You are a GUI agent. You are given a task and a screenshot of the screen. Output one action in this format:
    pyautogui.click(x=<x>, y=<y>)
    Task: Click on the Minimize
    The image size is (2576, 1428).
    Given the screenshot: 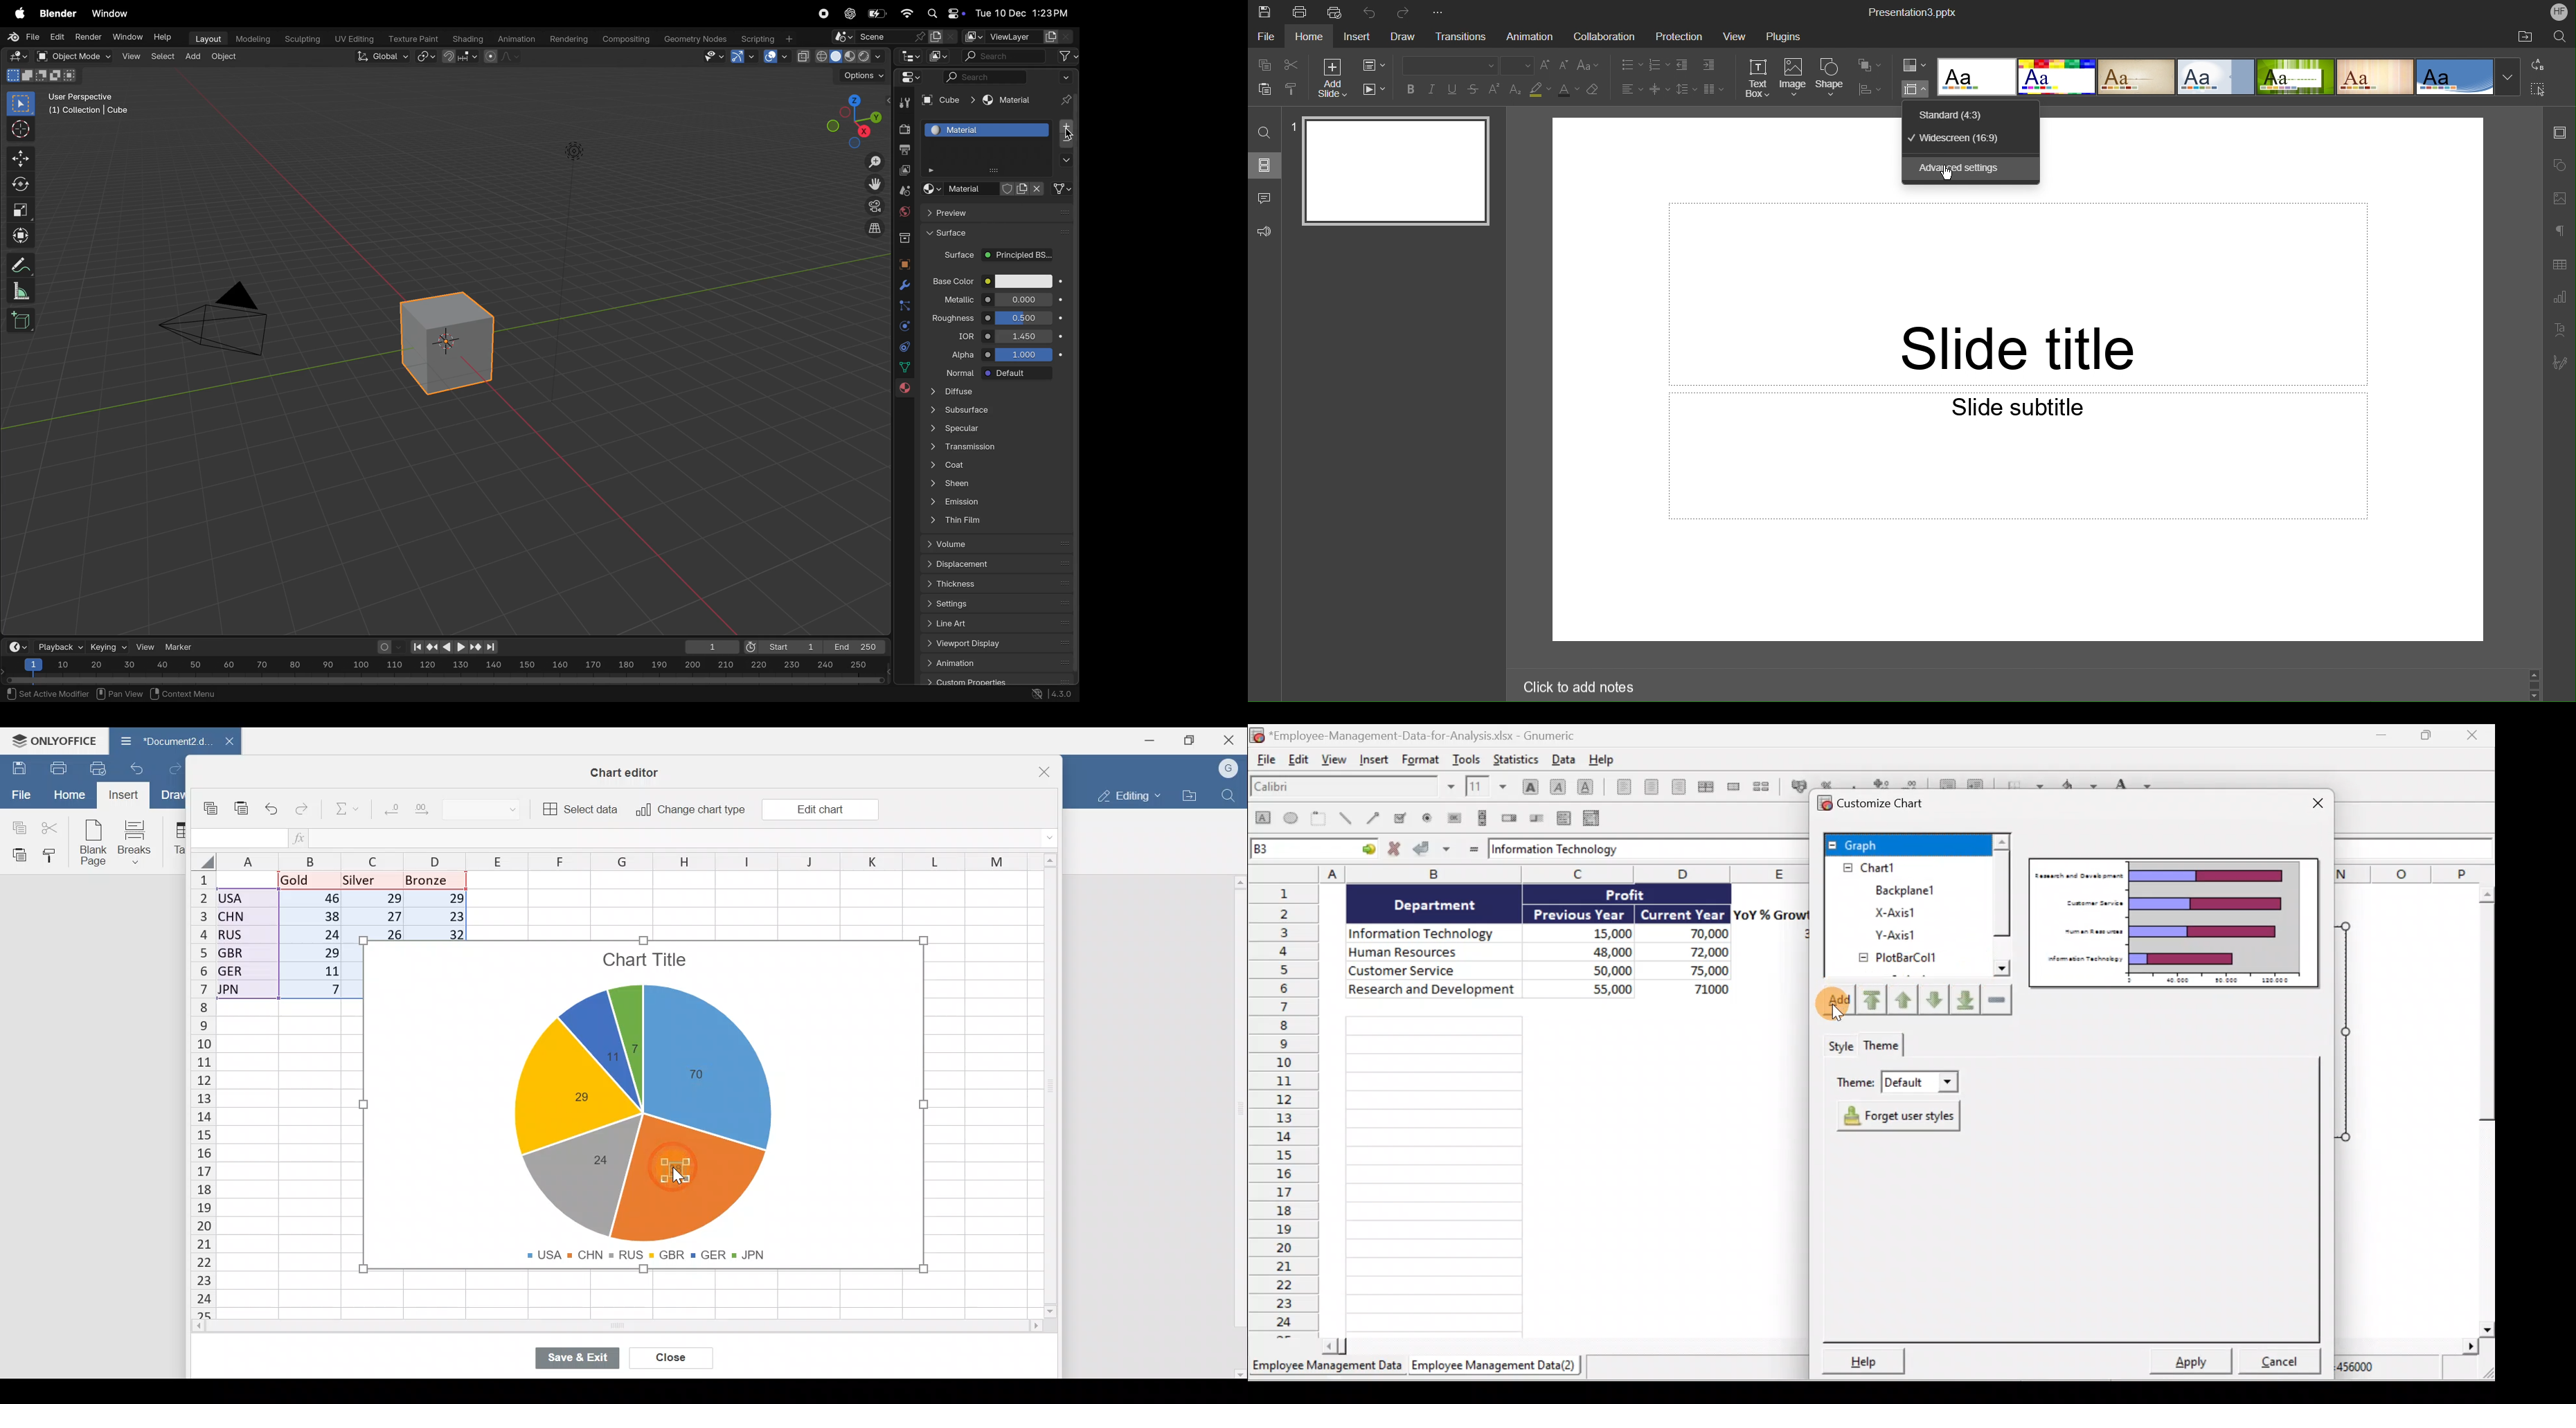 What is the action you would take?
    pyautogui.click(x=1155, y=739)
    